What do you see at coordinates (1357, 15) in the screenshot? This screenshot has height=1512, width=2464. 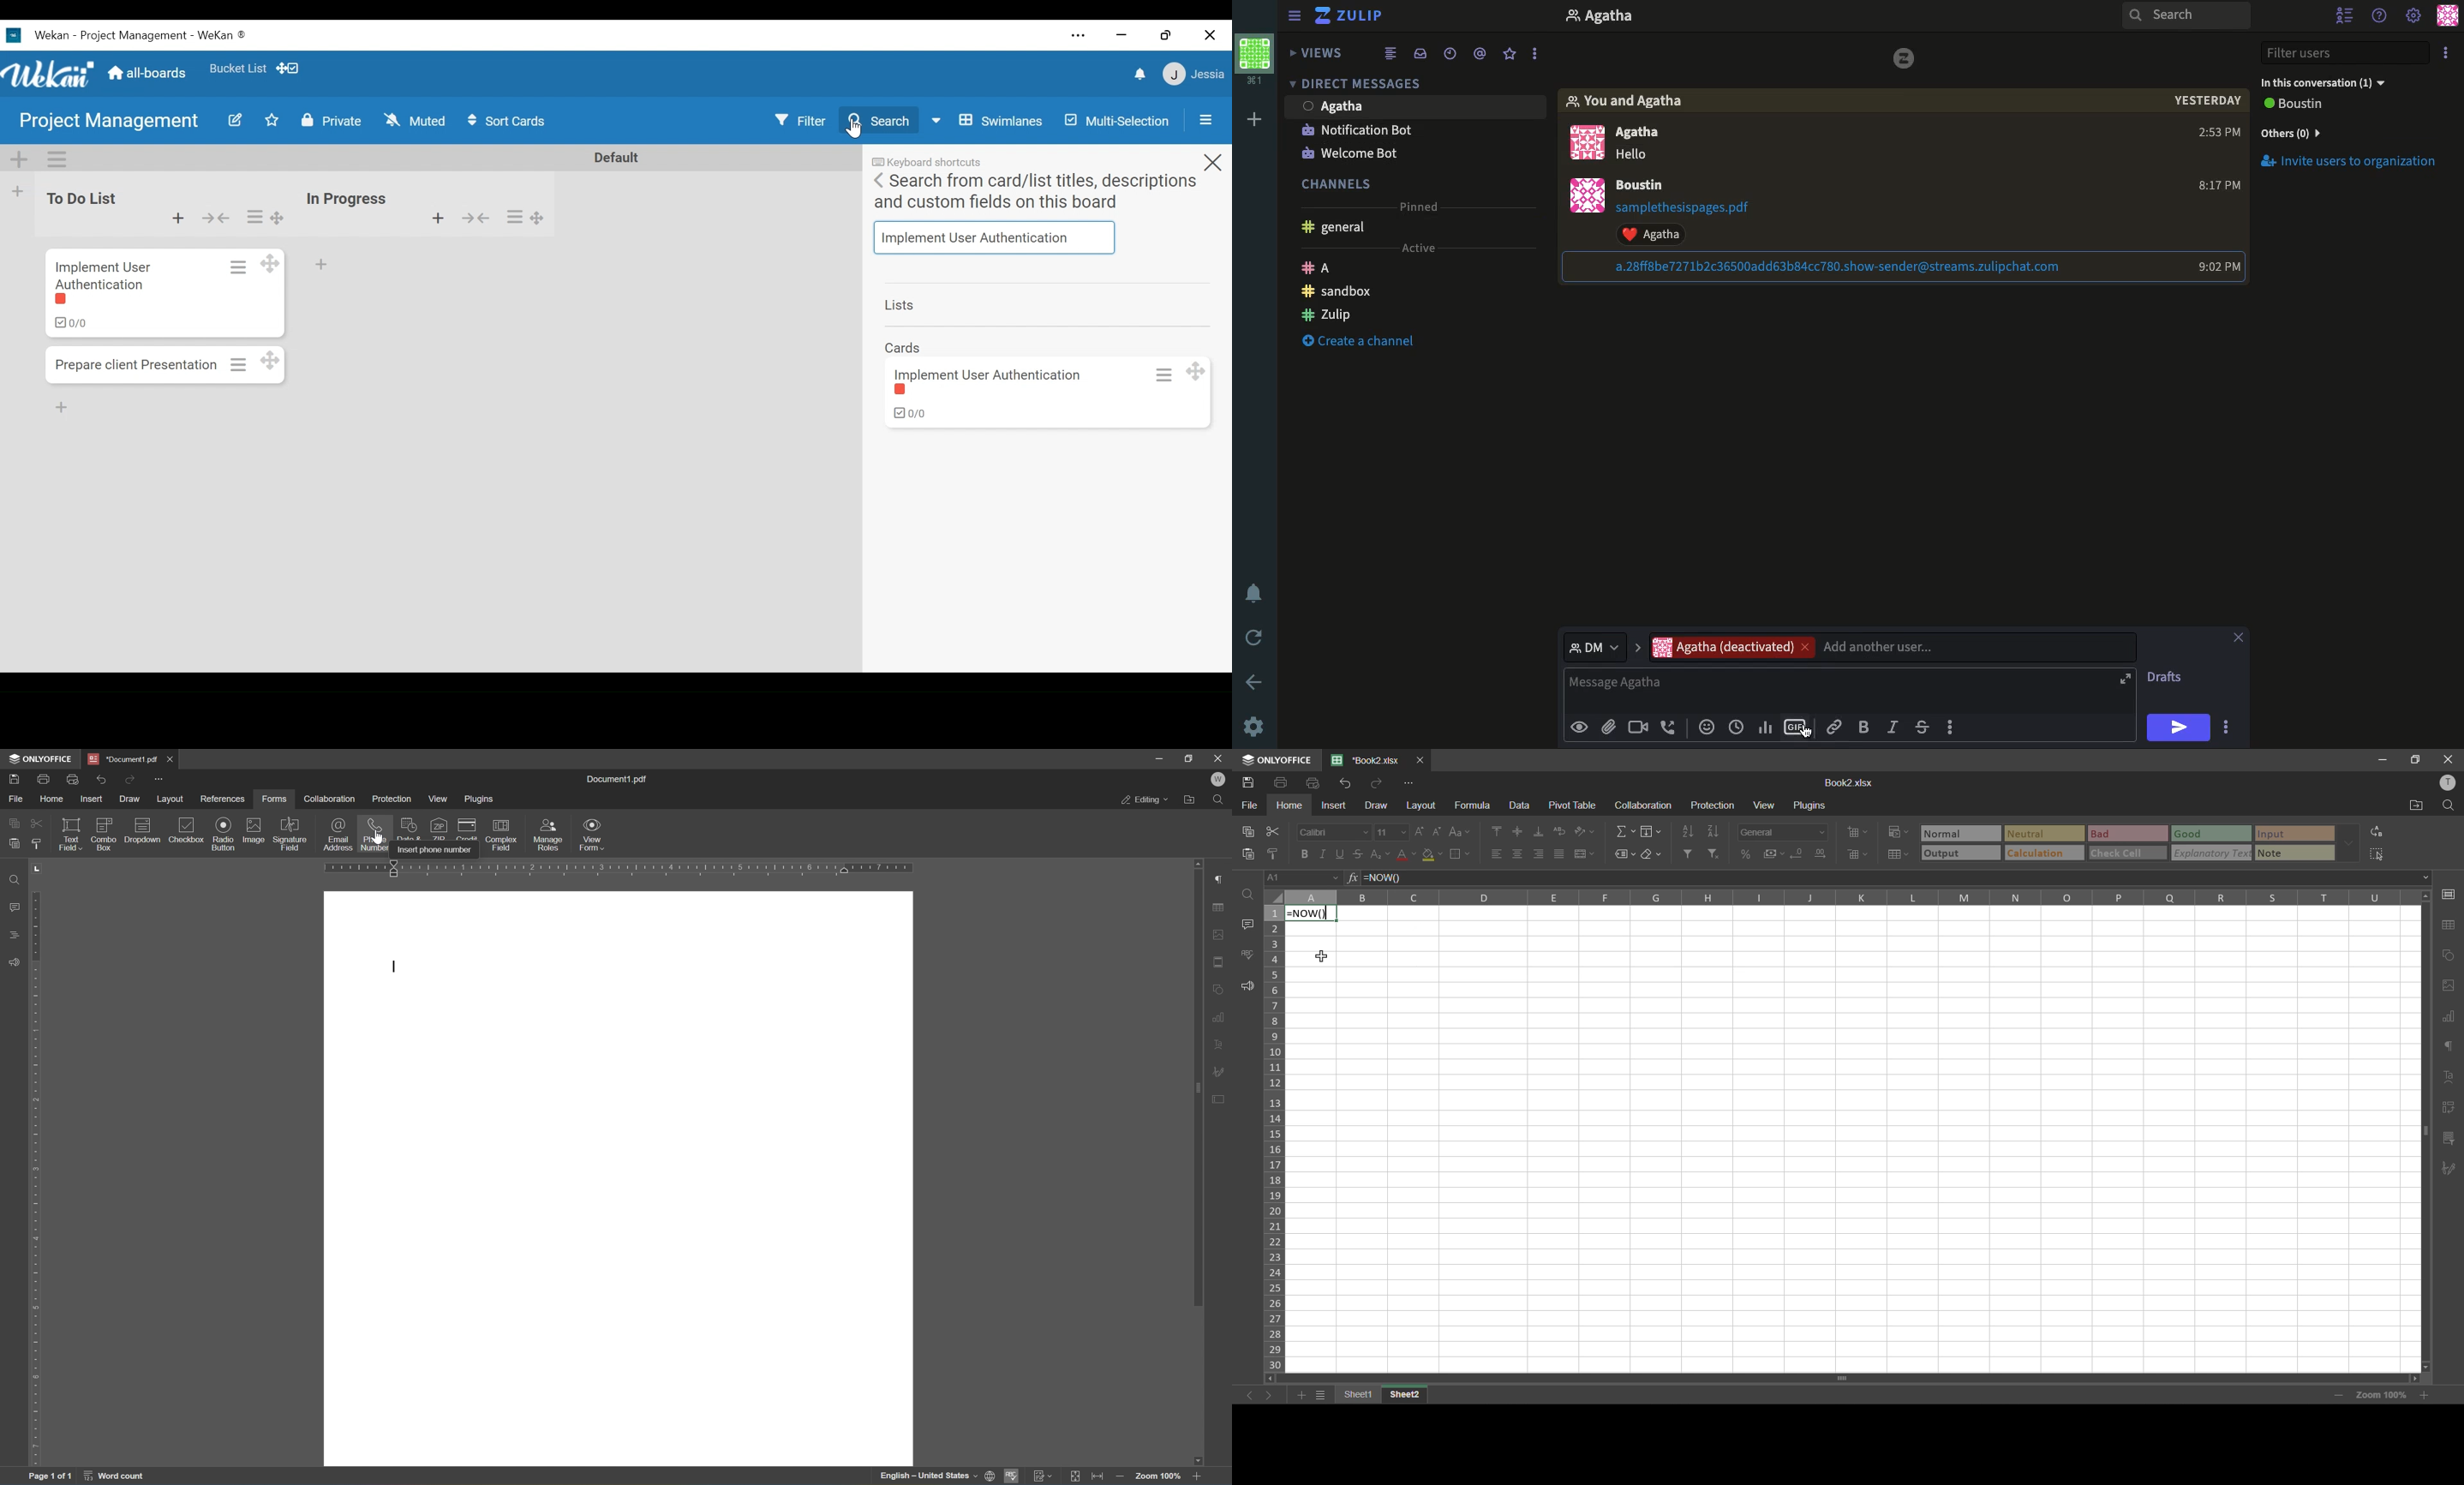 I see `Zulip` at bounding box center [1357, 15].